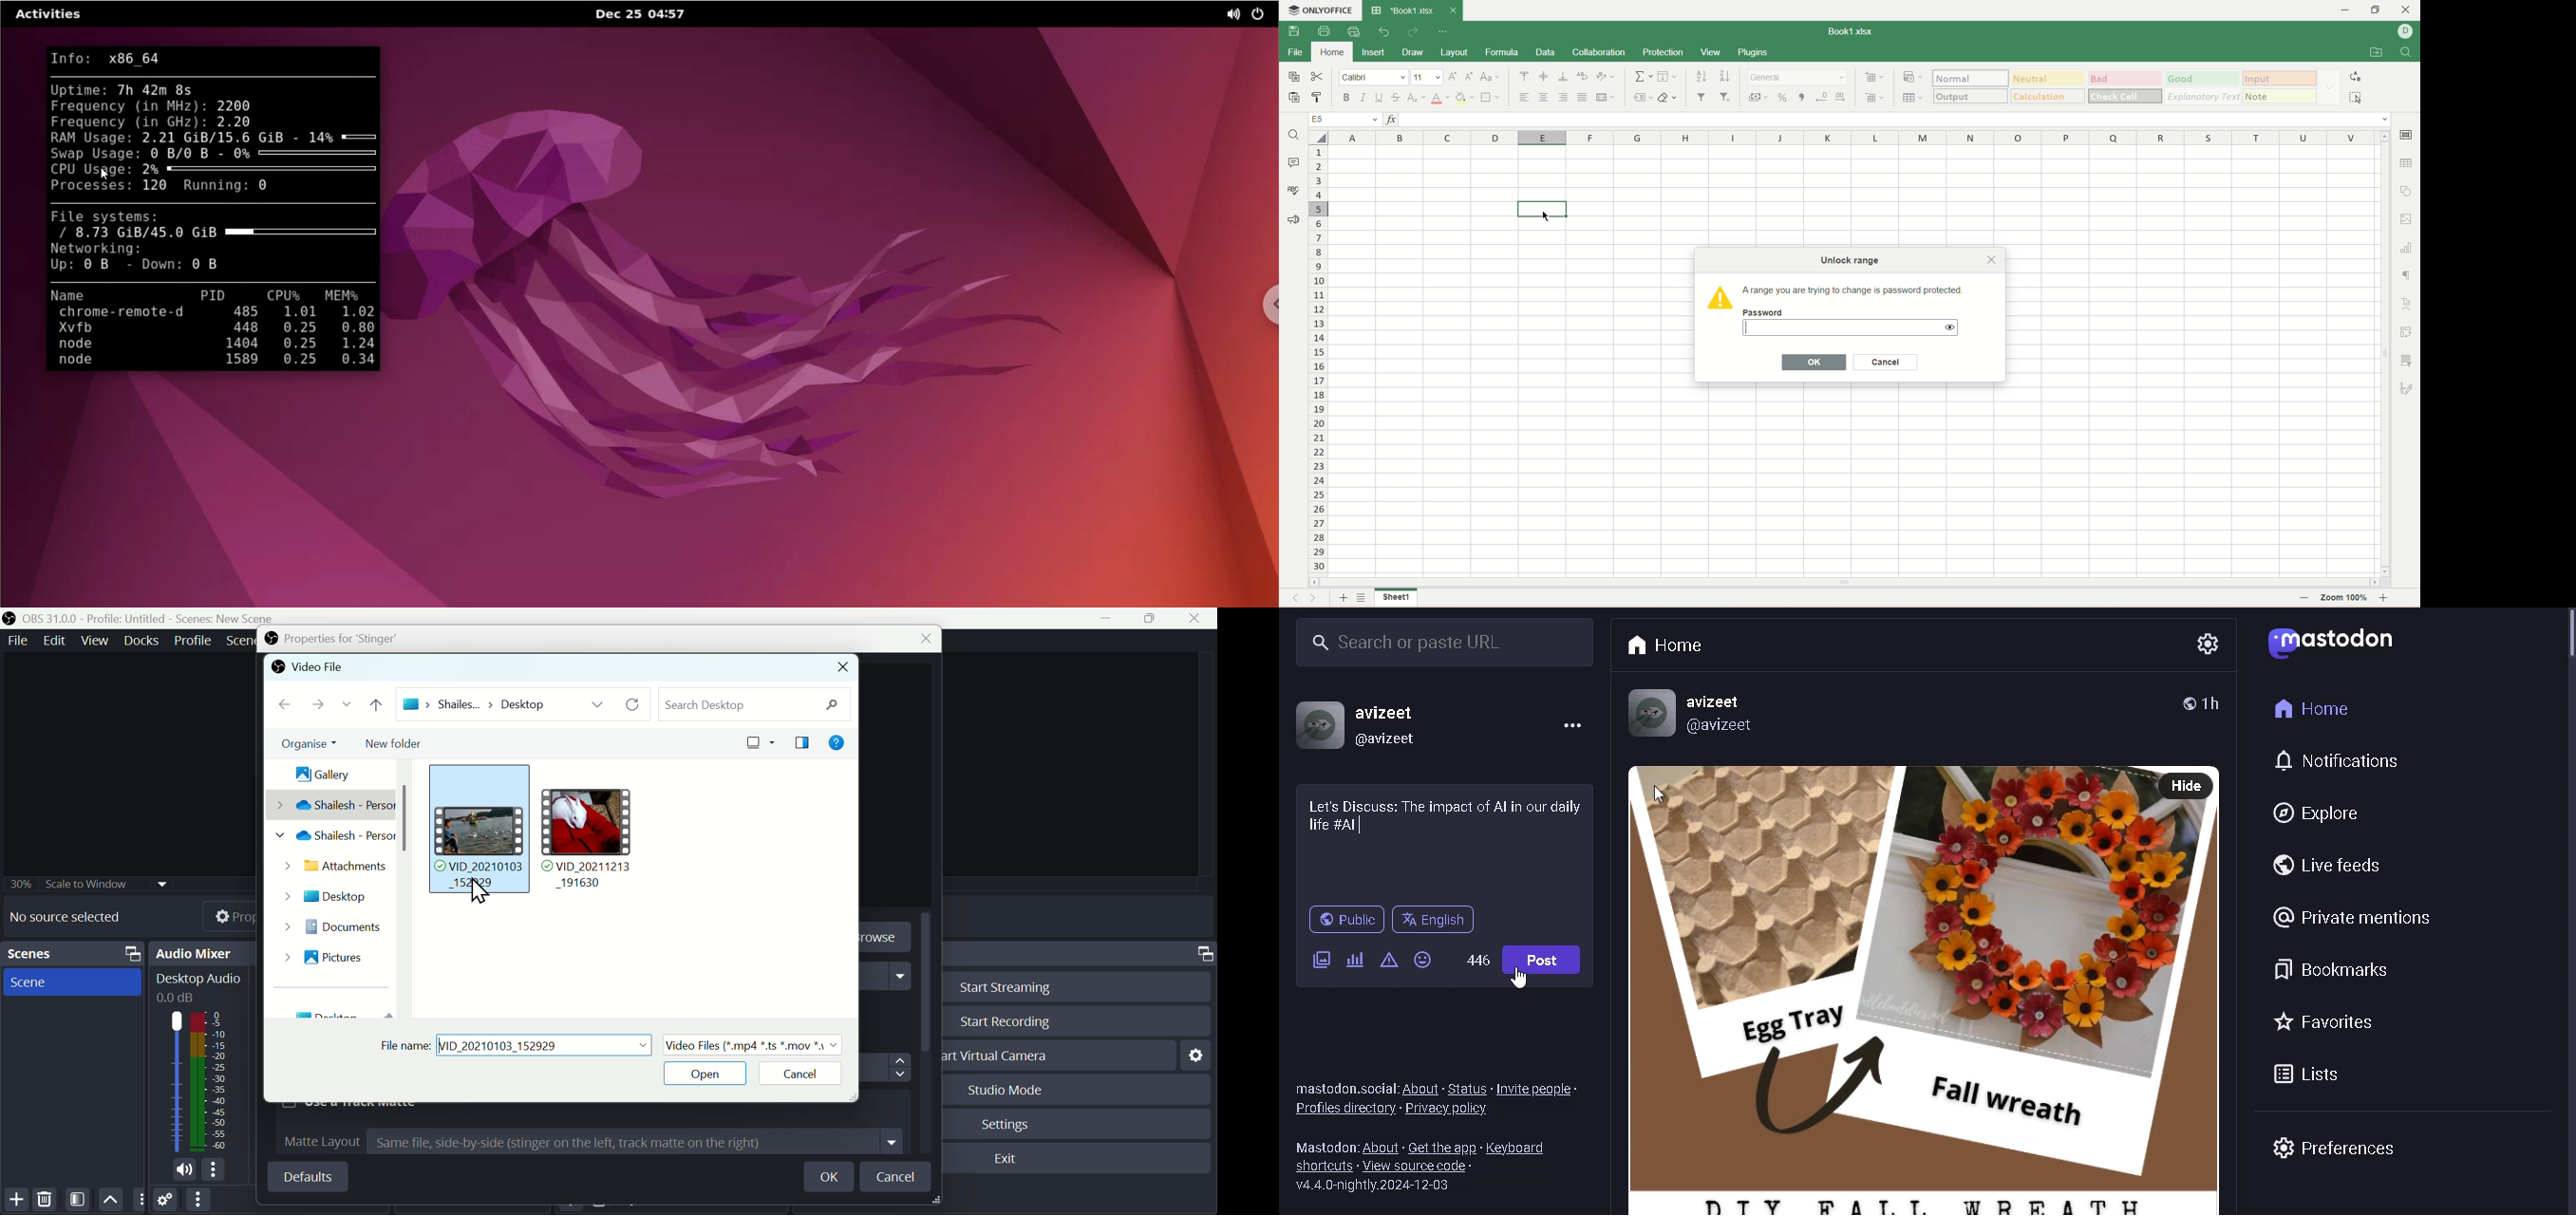  What do you see at coordinates (2334, 866) in the screenshot?
I see `LIVE FEEDS` at bounding box center [2334, 866].